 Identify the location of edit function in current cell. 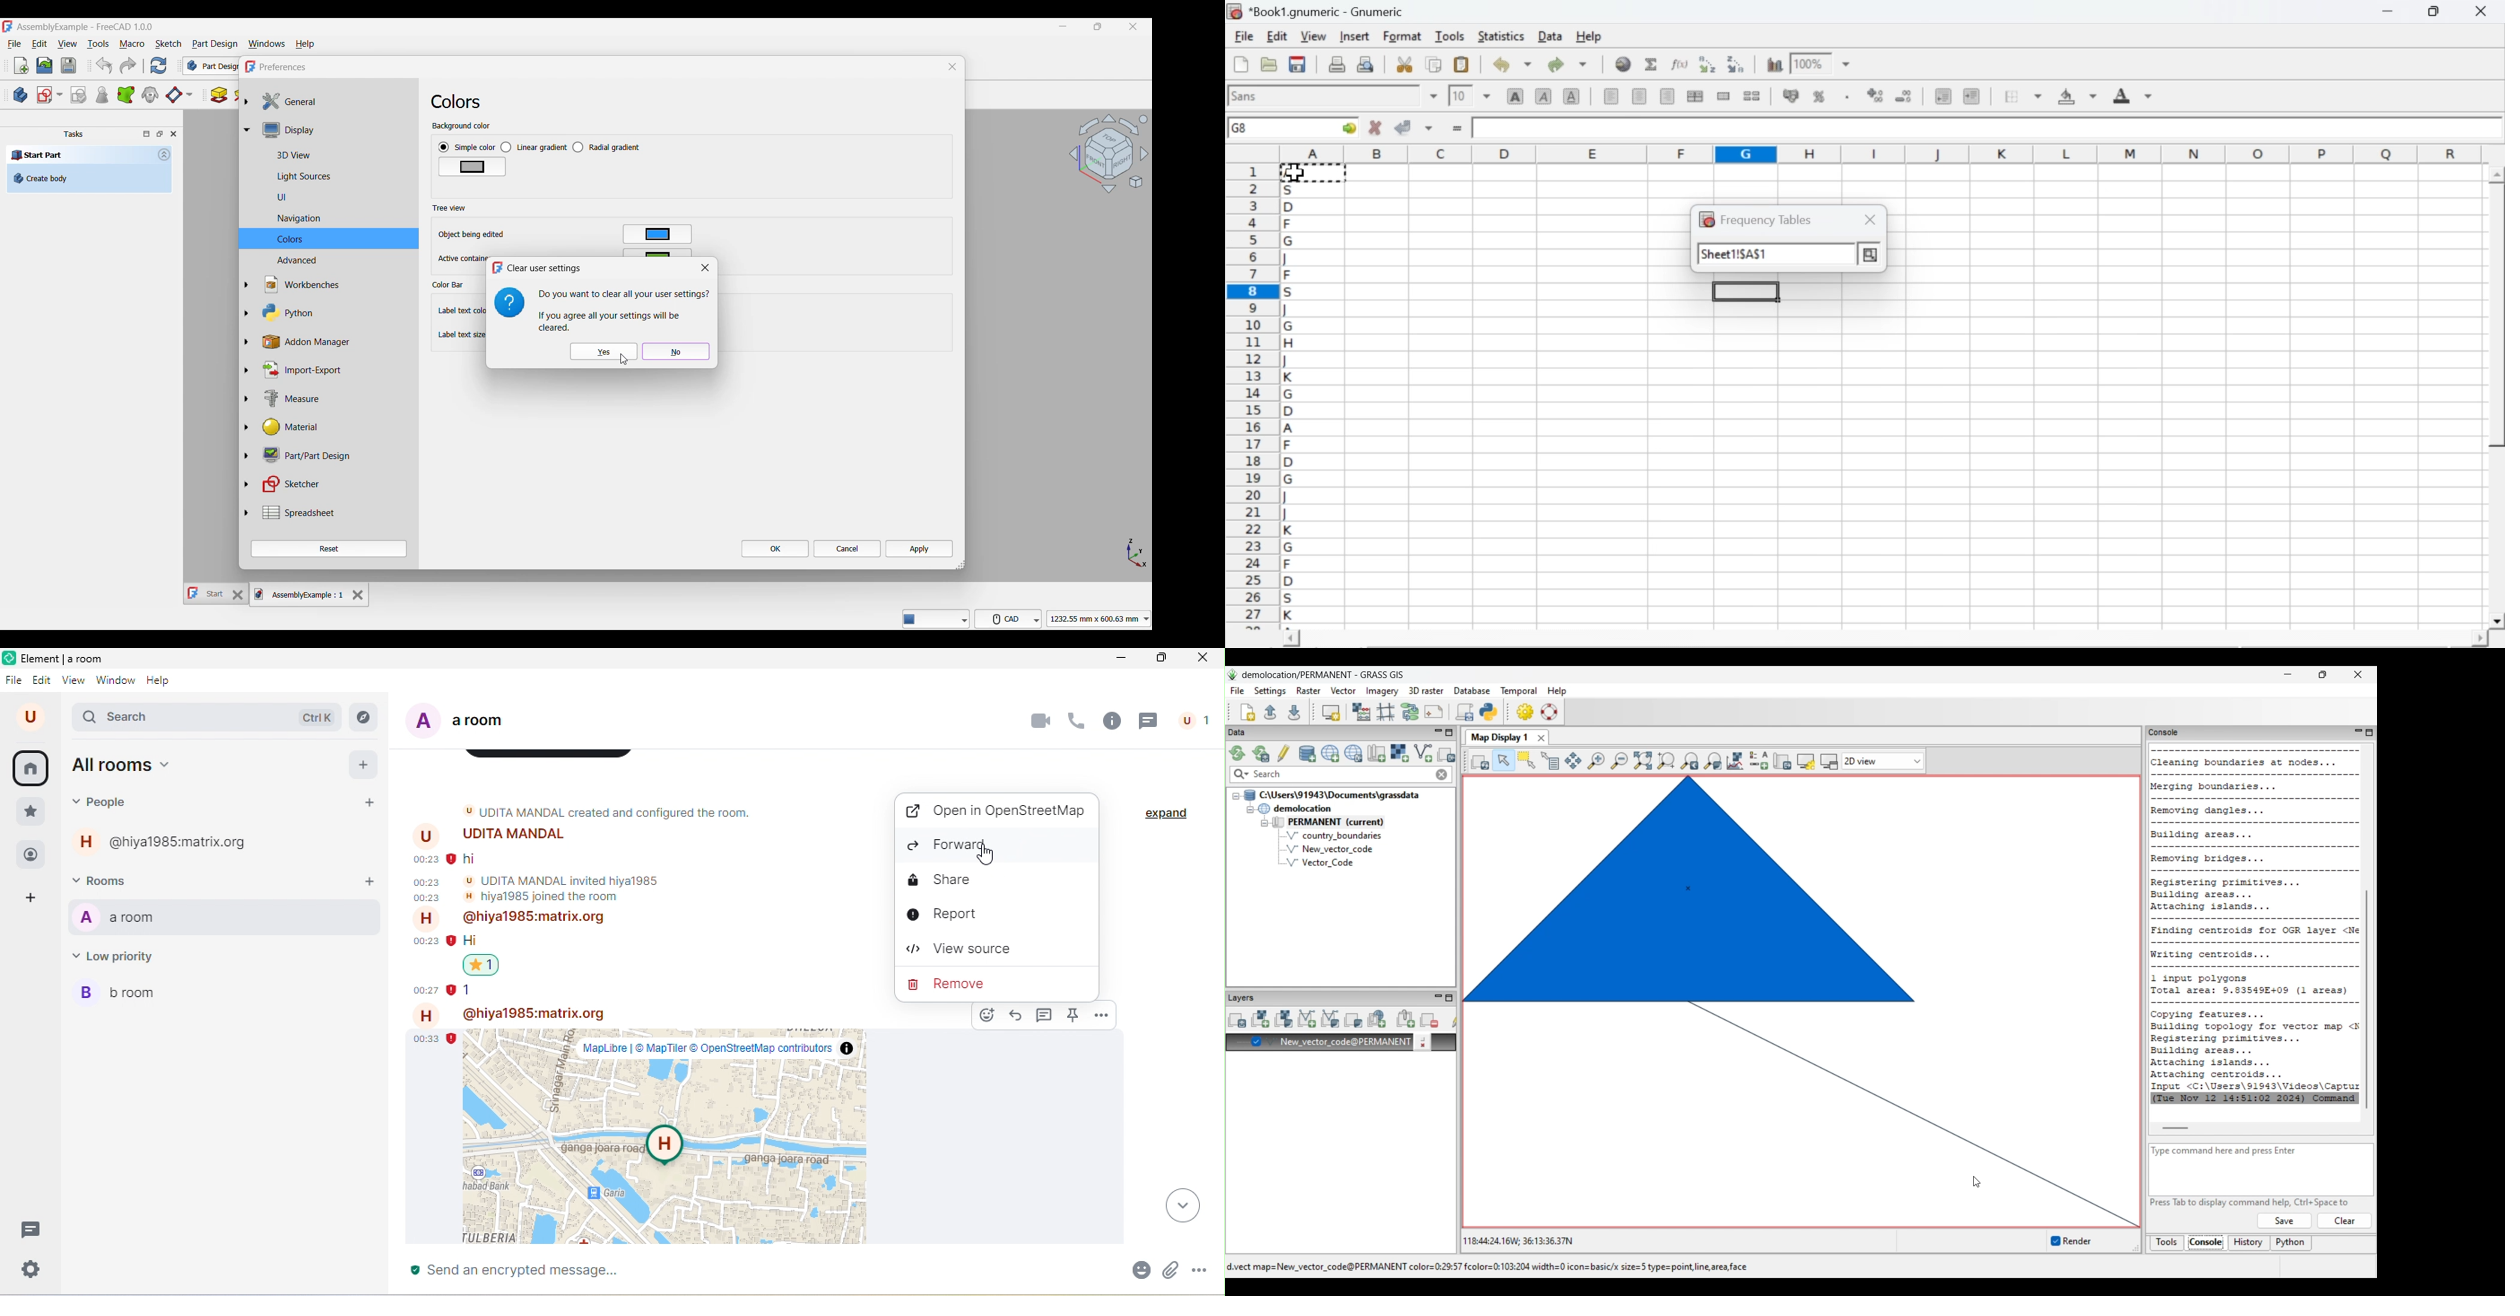
(1681, 63).